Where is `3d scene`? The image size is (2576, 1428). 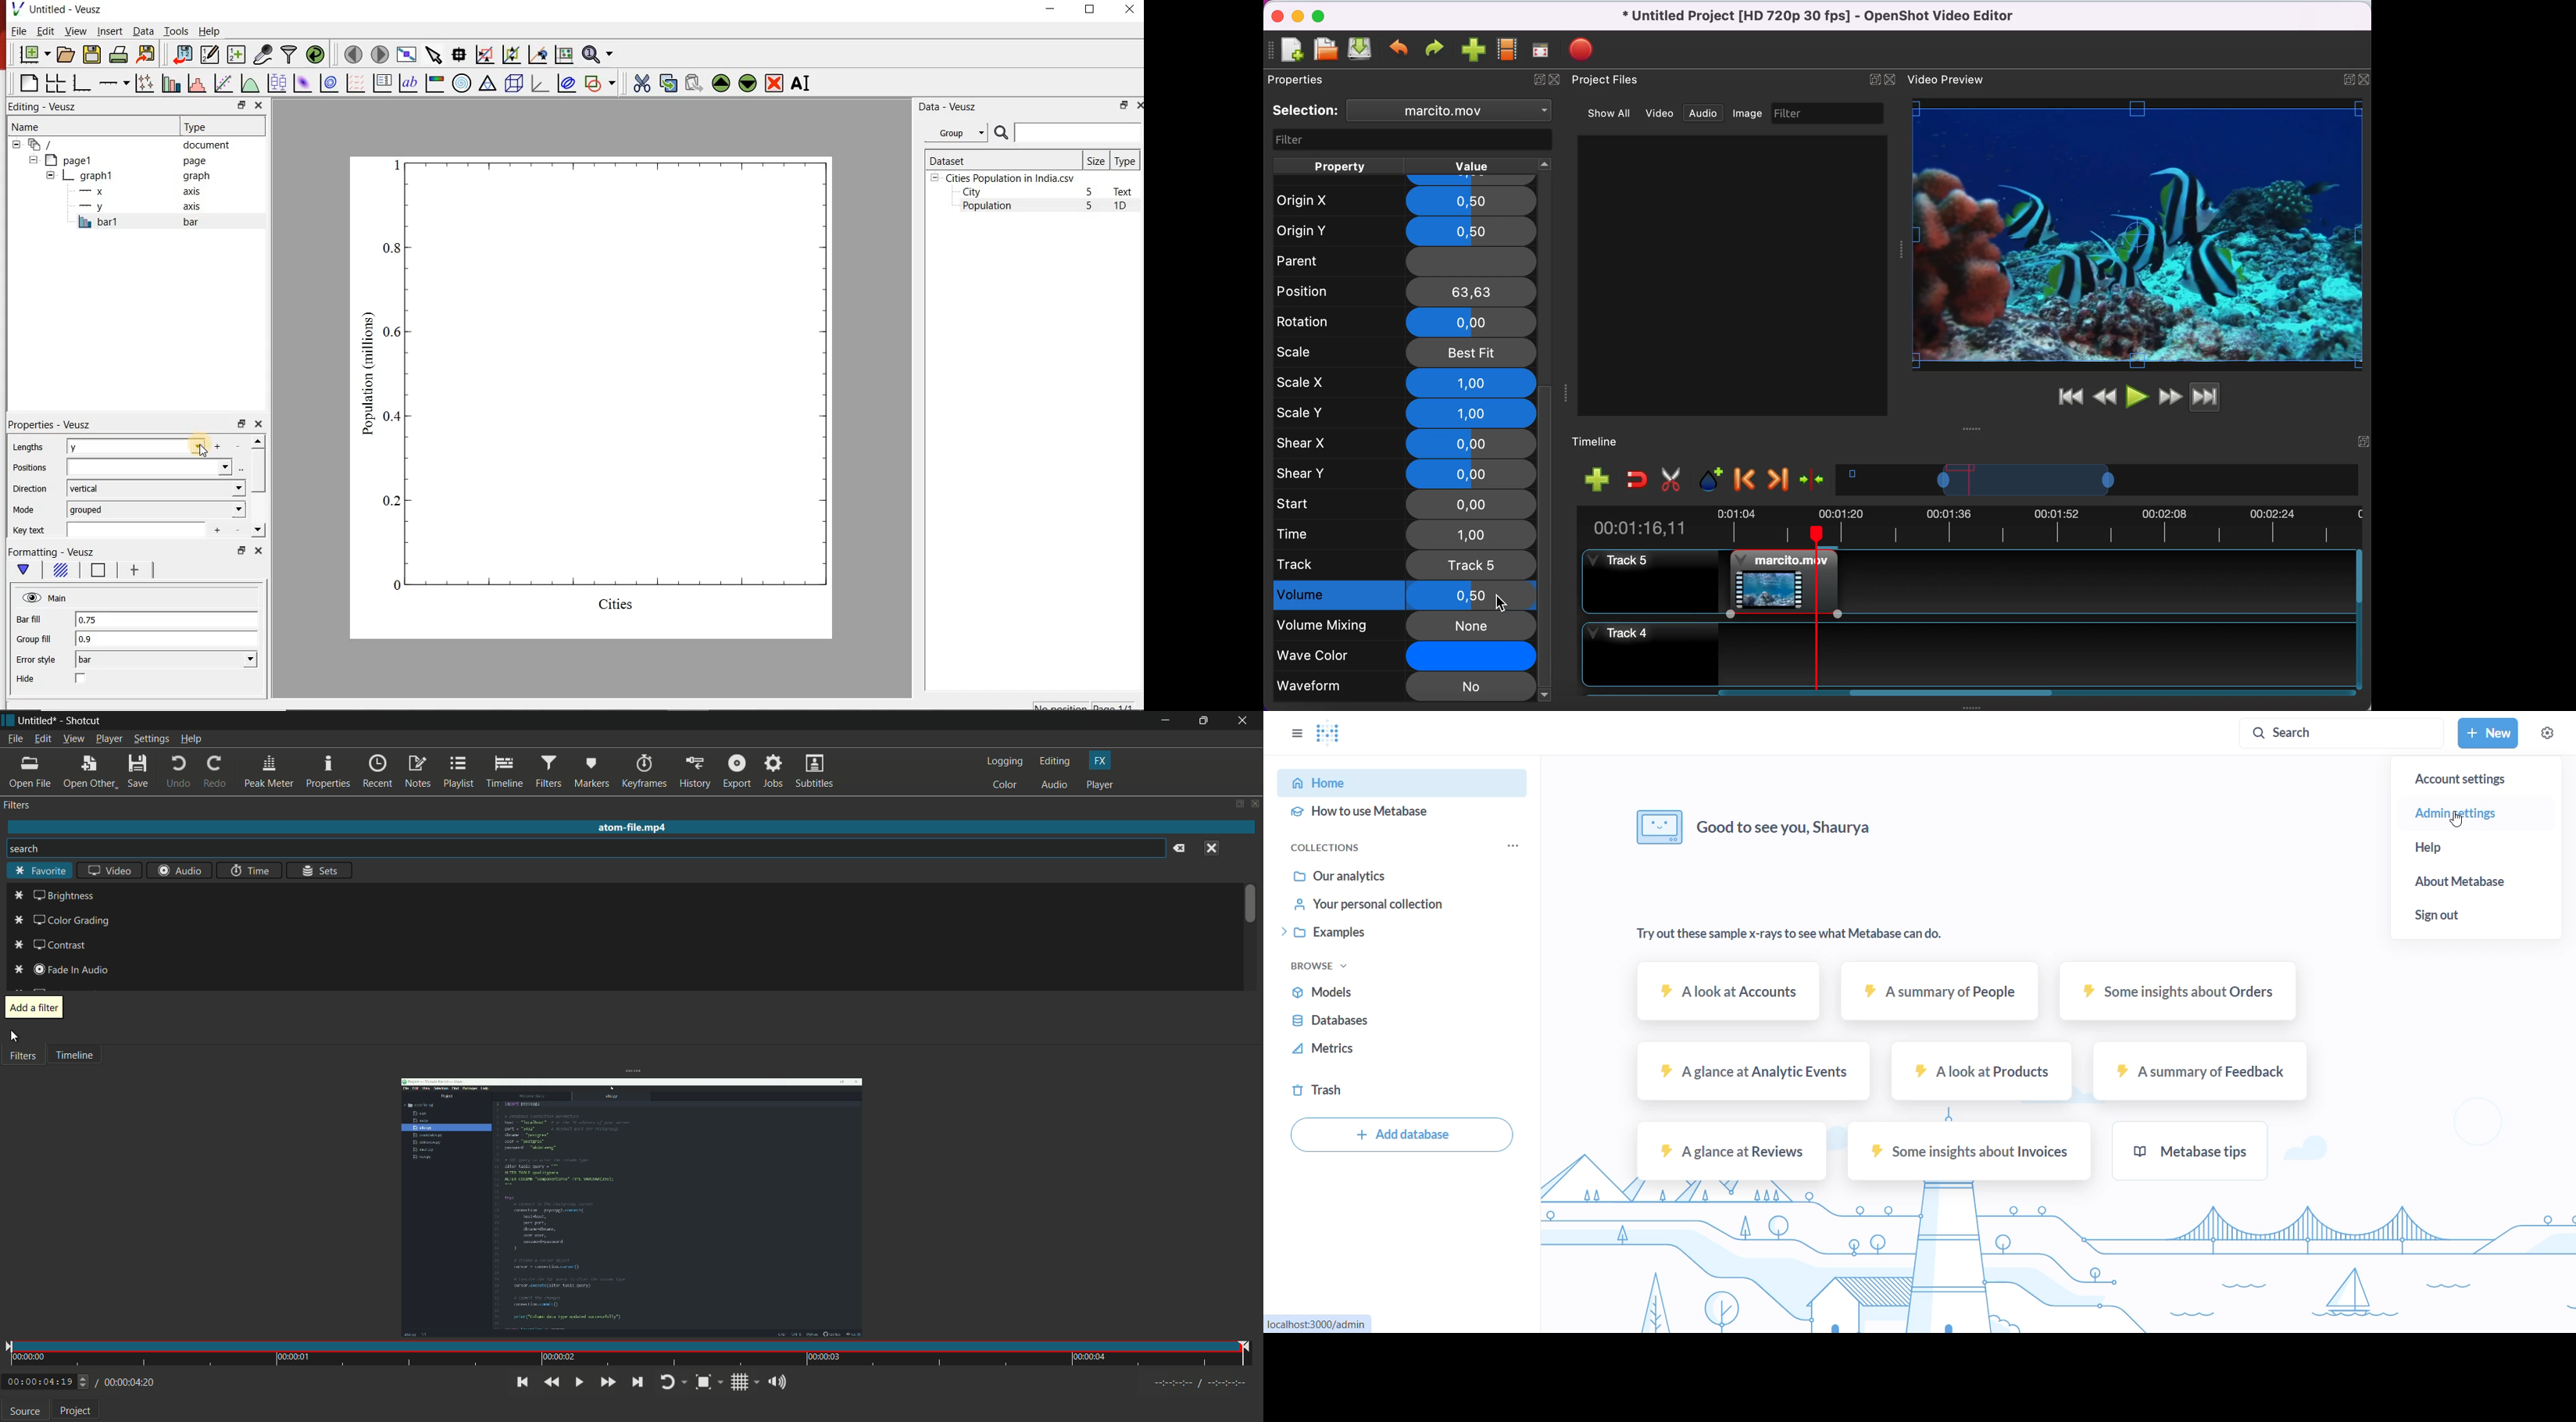 3d scene is located at coordinates (513, 82).